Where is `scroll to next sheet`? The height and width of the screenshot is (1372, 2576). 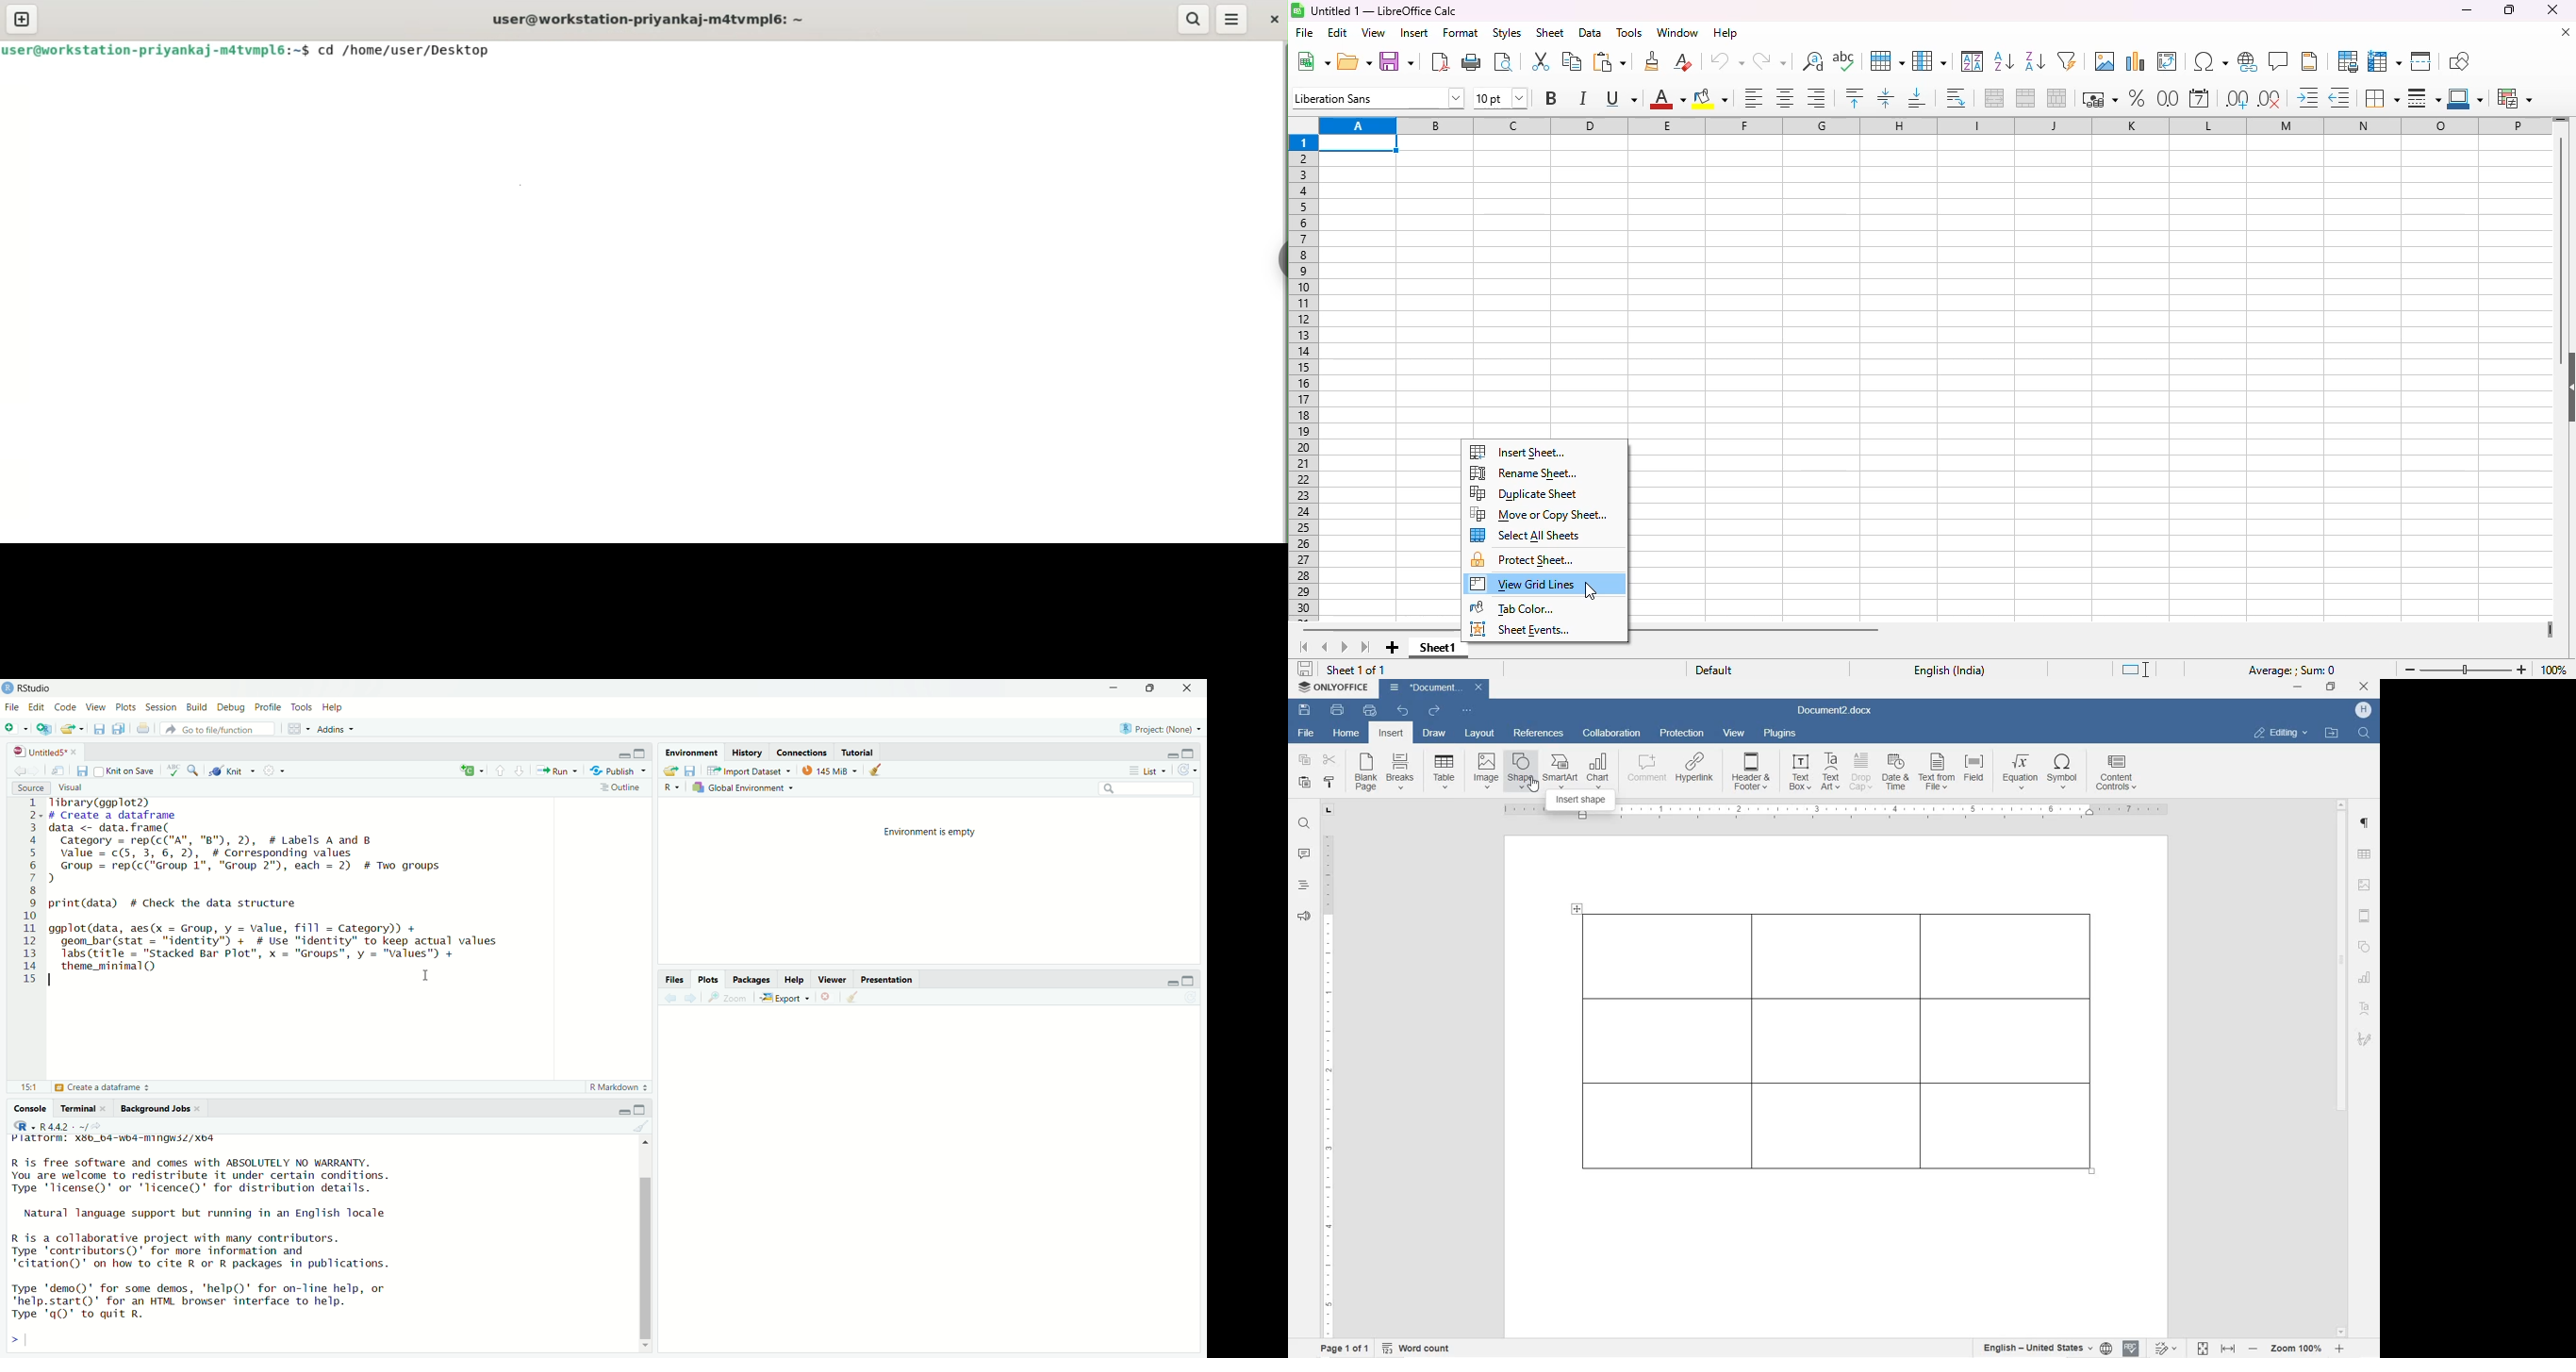 scroll to next sheet is located at coordinates (1343, 648).